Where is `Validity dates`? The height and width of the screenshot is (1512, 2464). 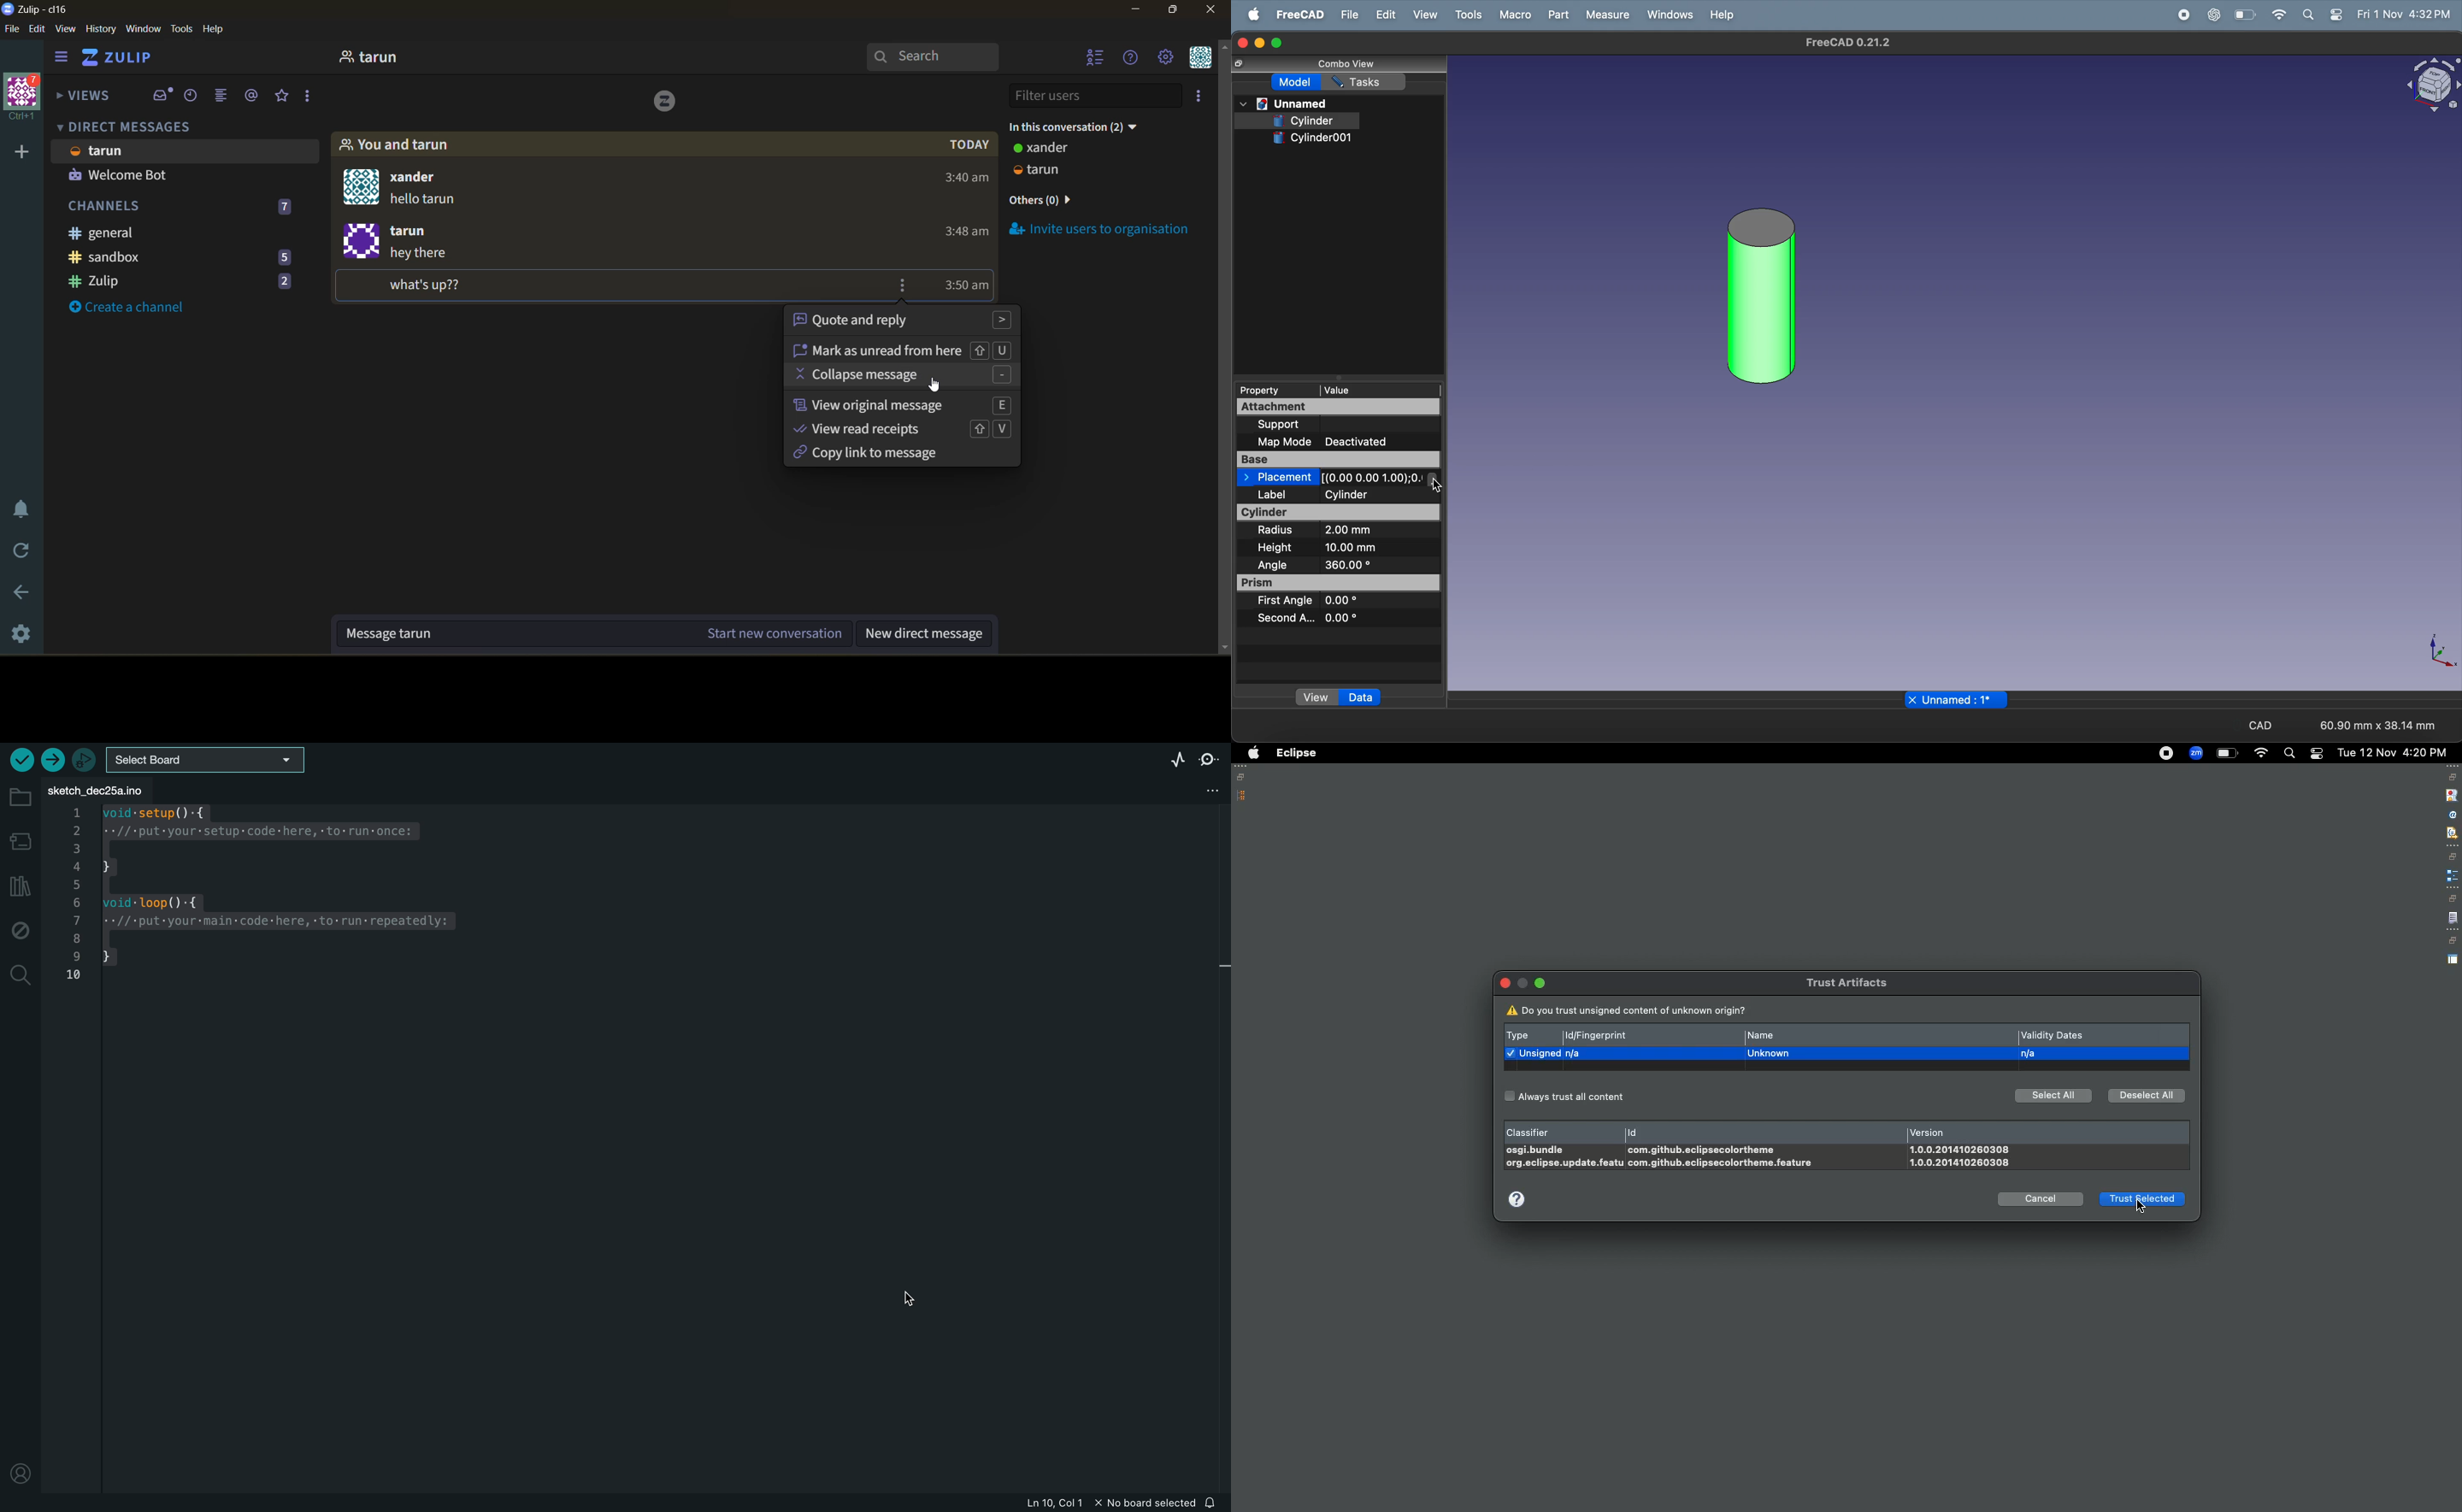 Validity dates is located at coordinates (2056, 1036).